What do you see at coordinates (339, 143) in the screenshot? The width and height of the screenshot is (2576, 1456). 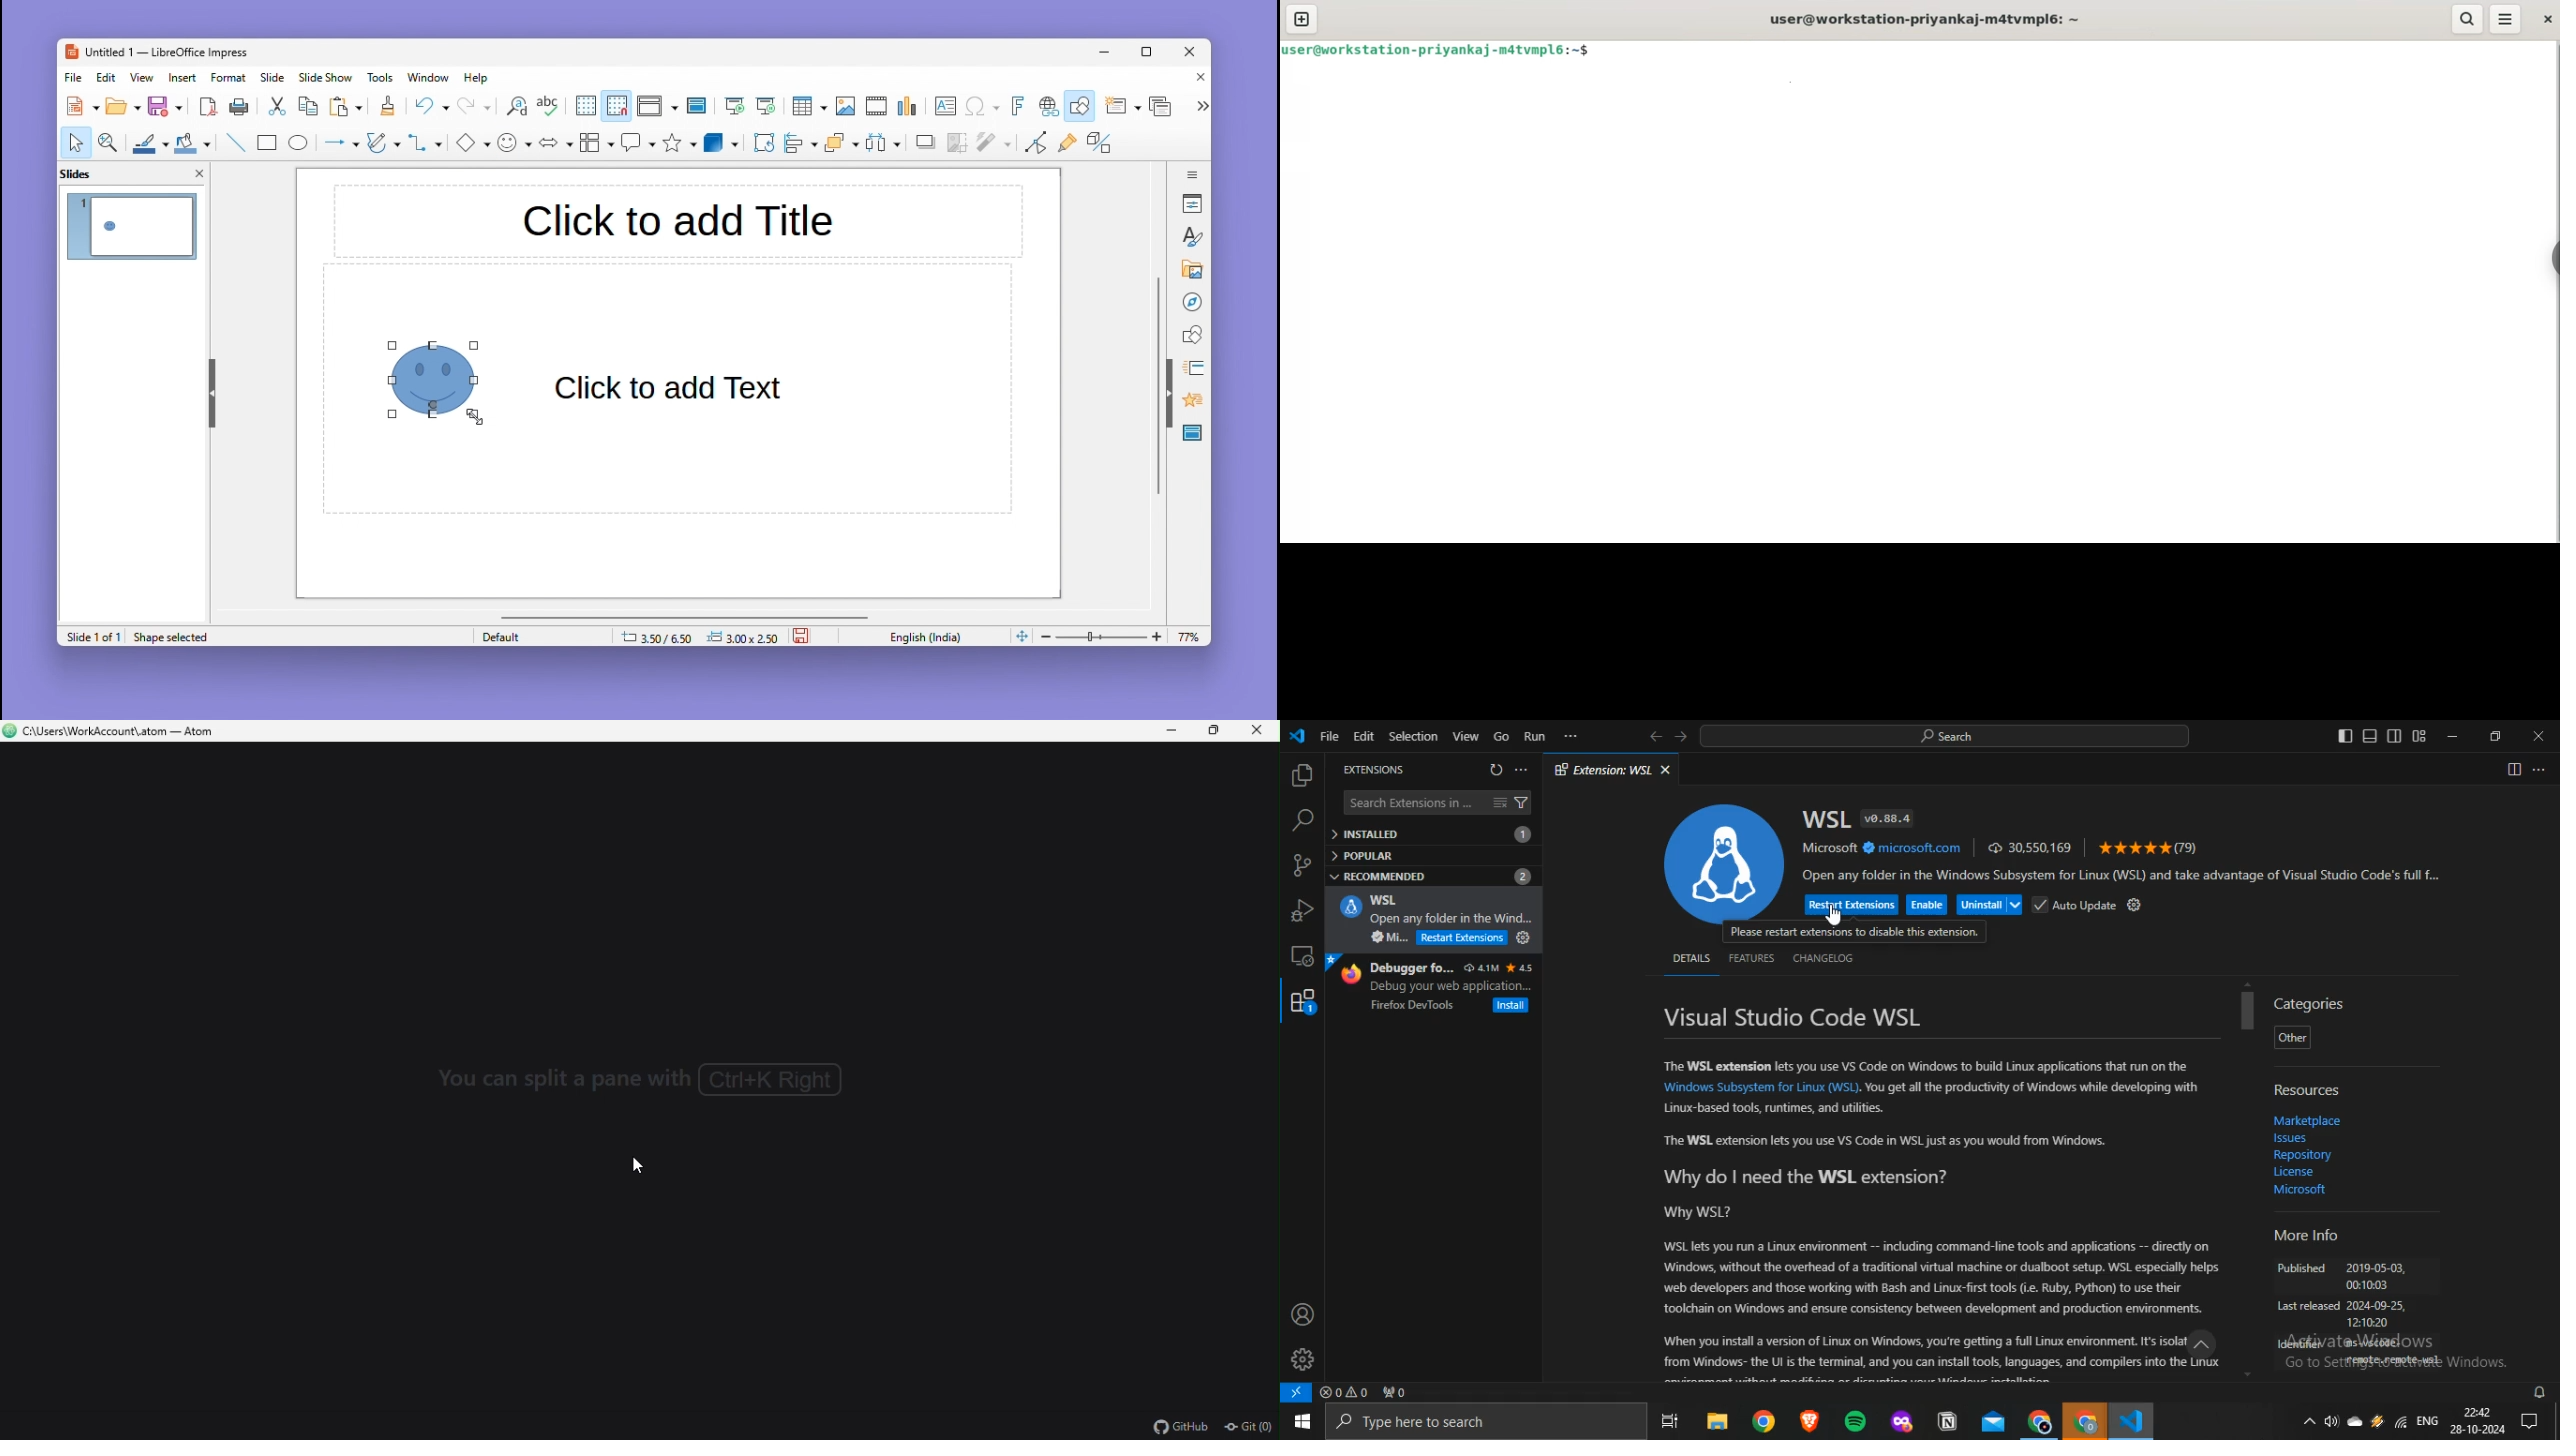 I see `Arrow` at bounding box center [339, 143].